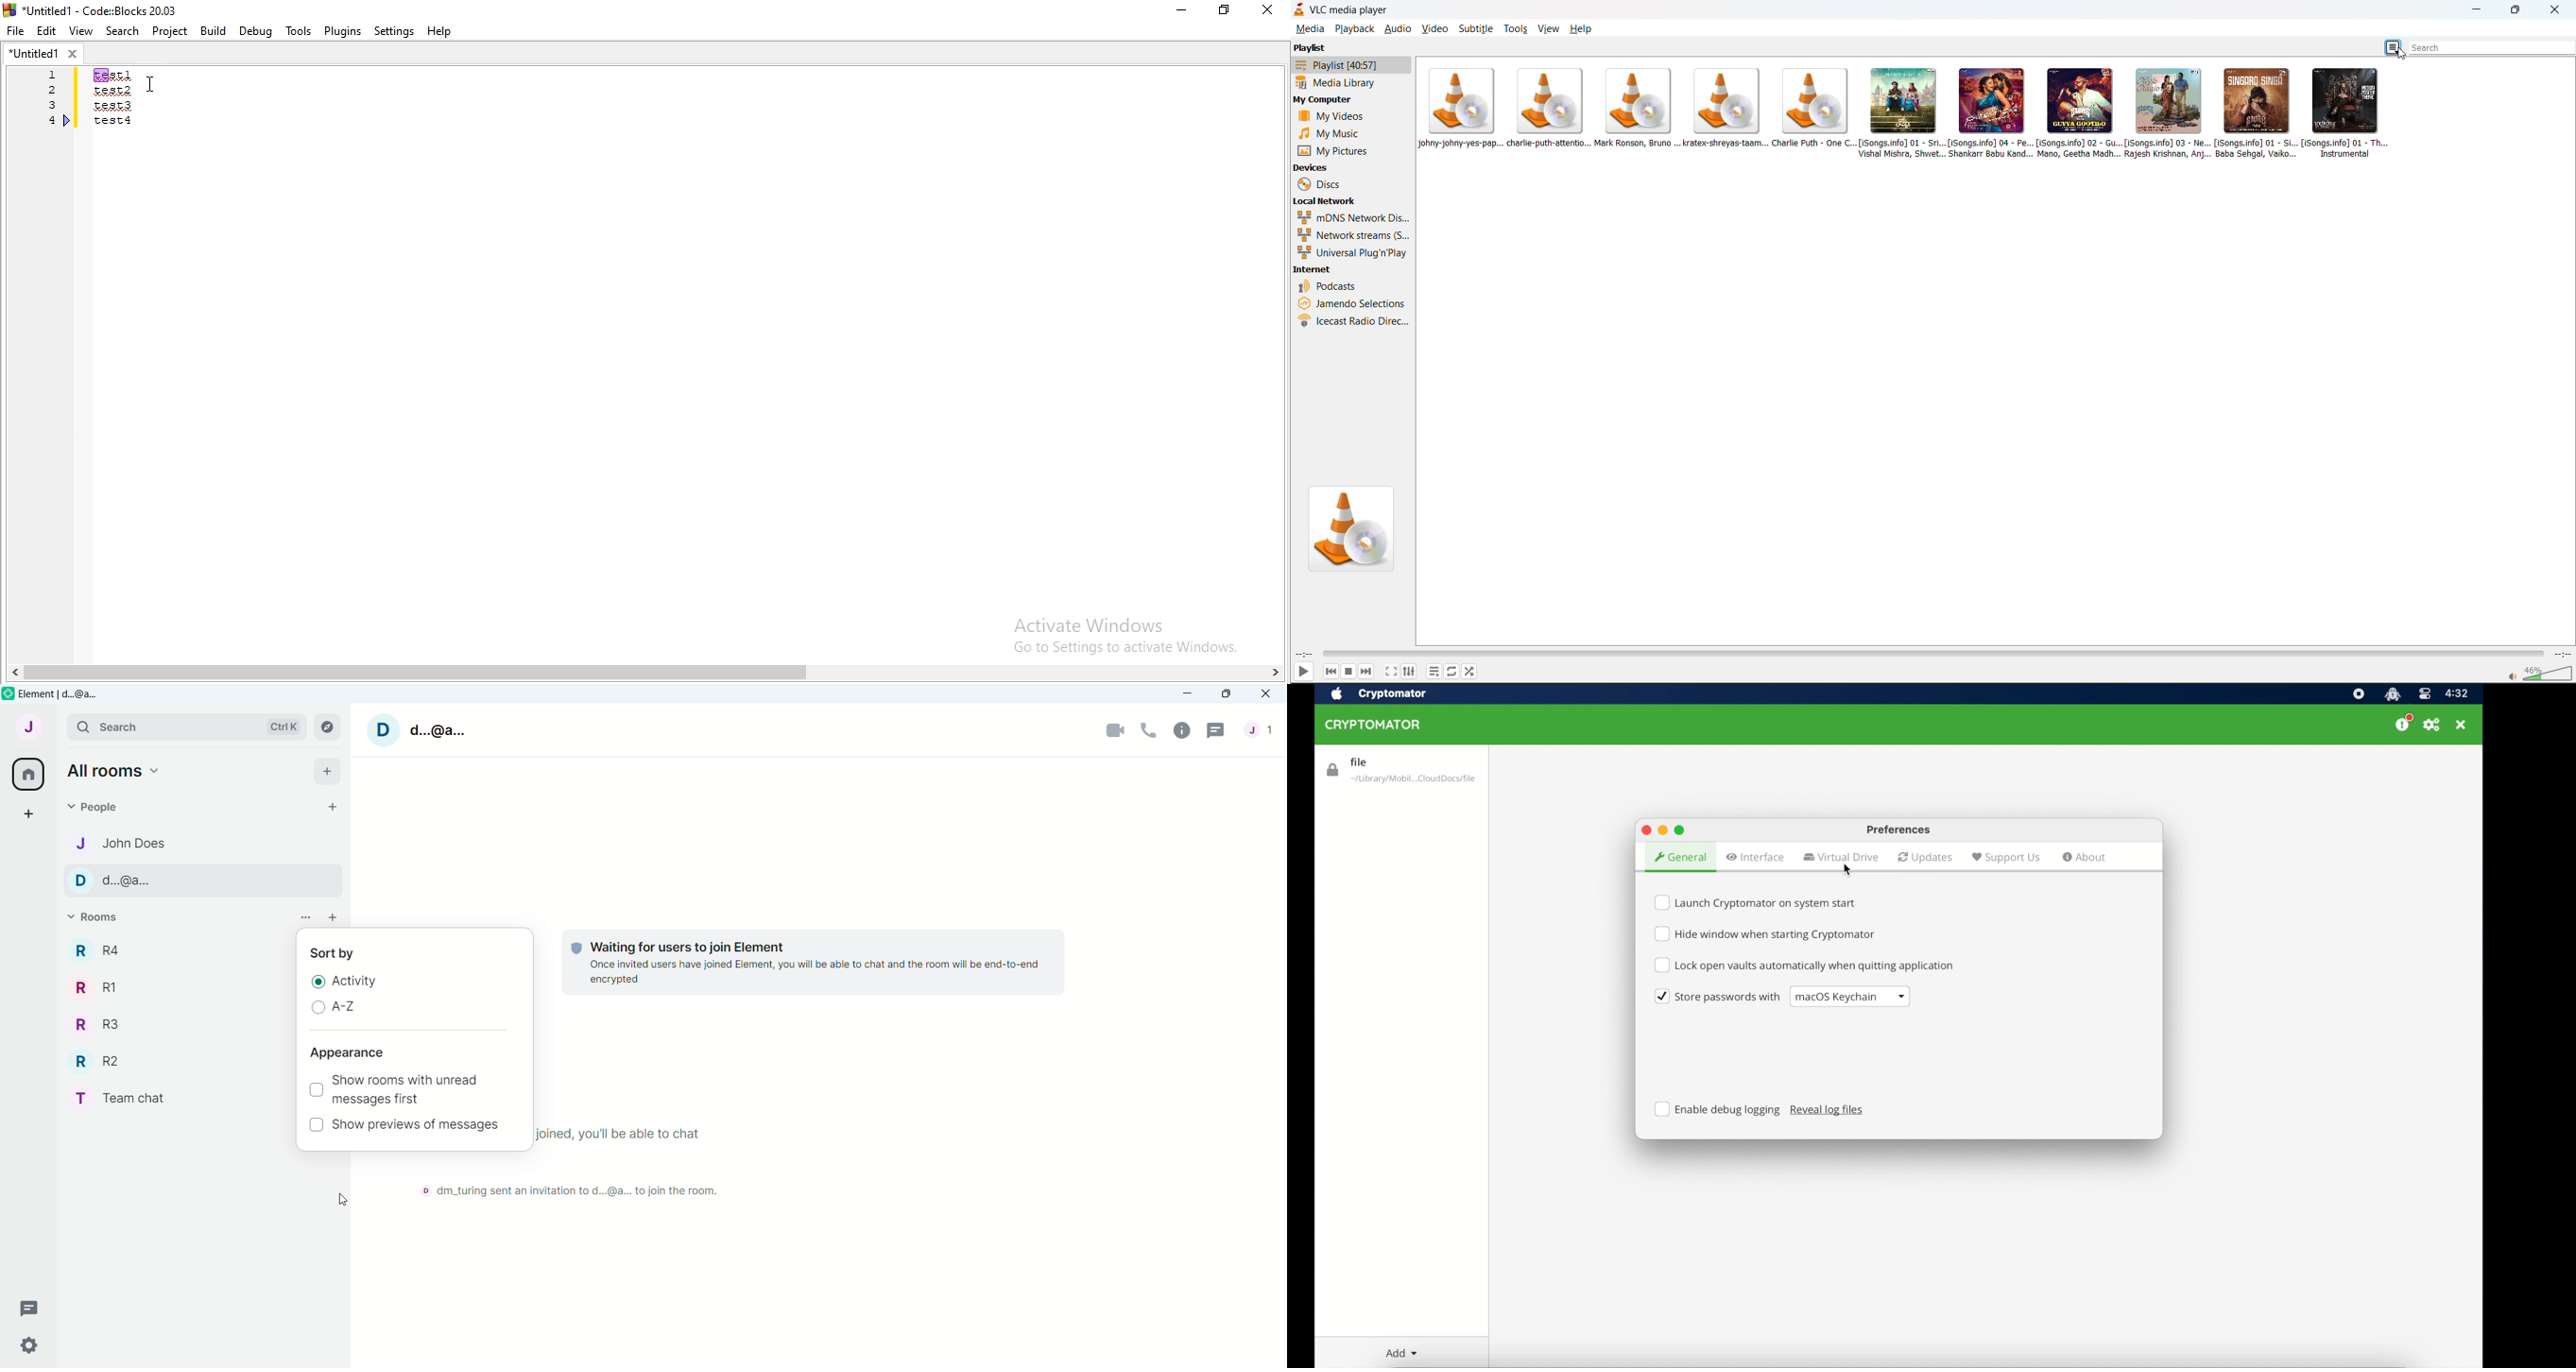  I want to click on Start chat, so click(332, 806).